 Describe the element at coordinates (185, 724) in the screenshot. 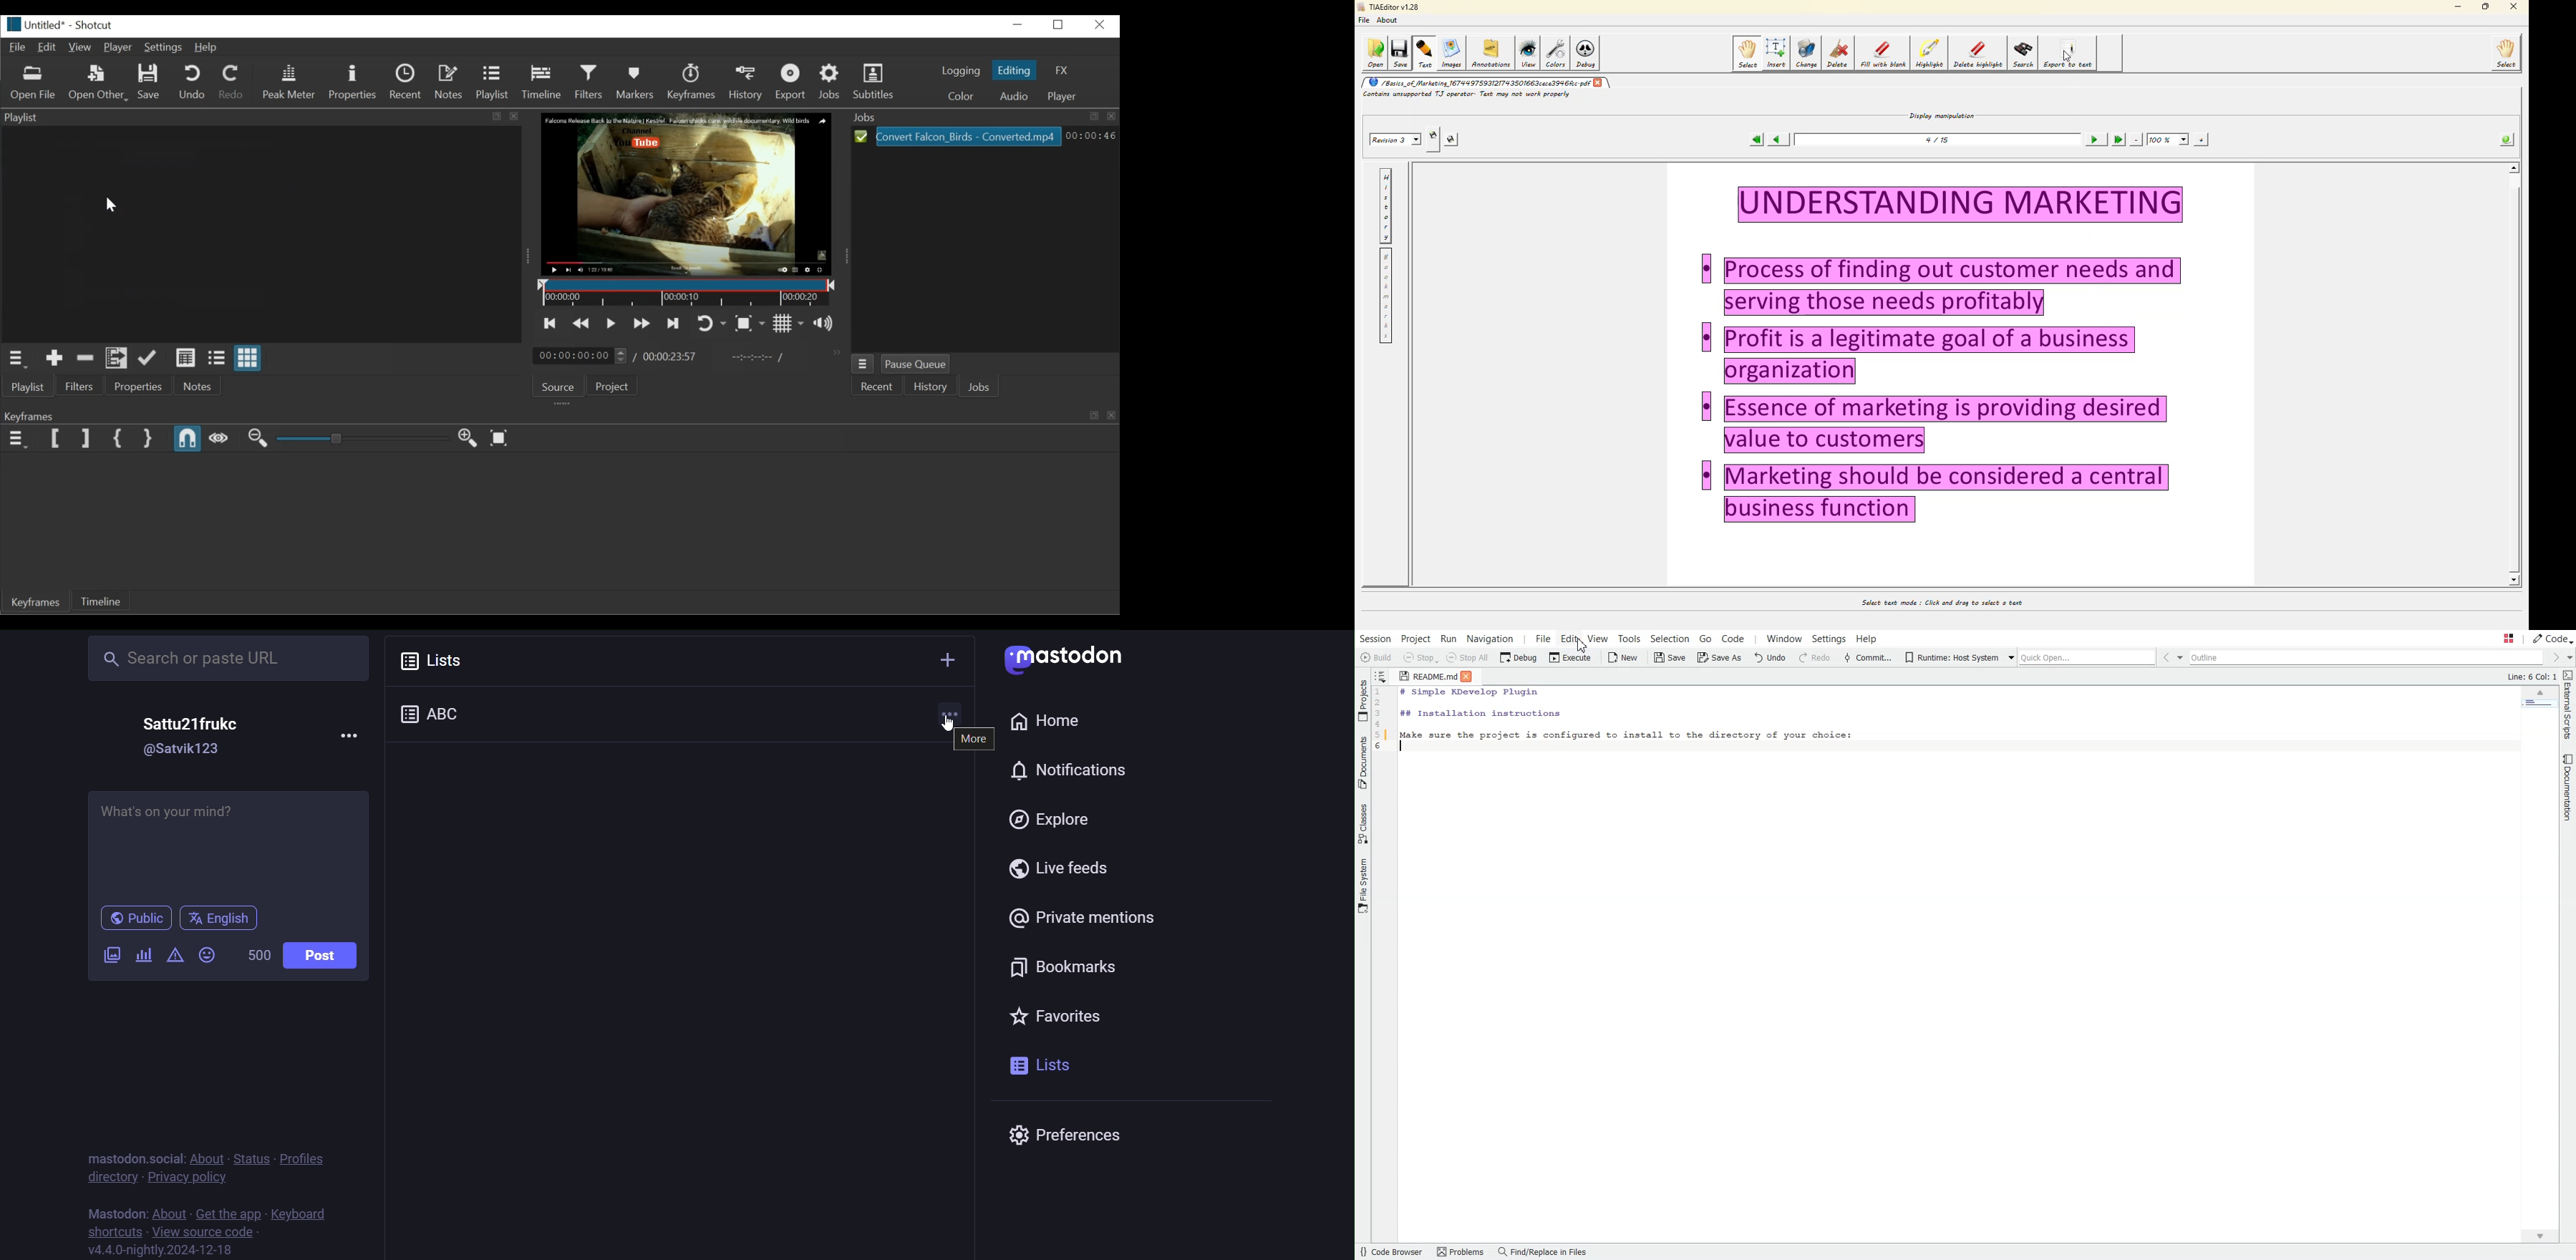

I see `Sattu21frukc` at that location.